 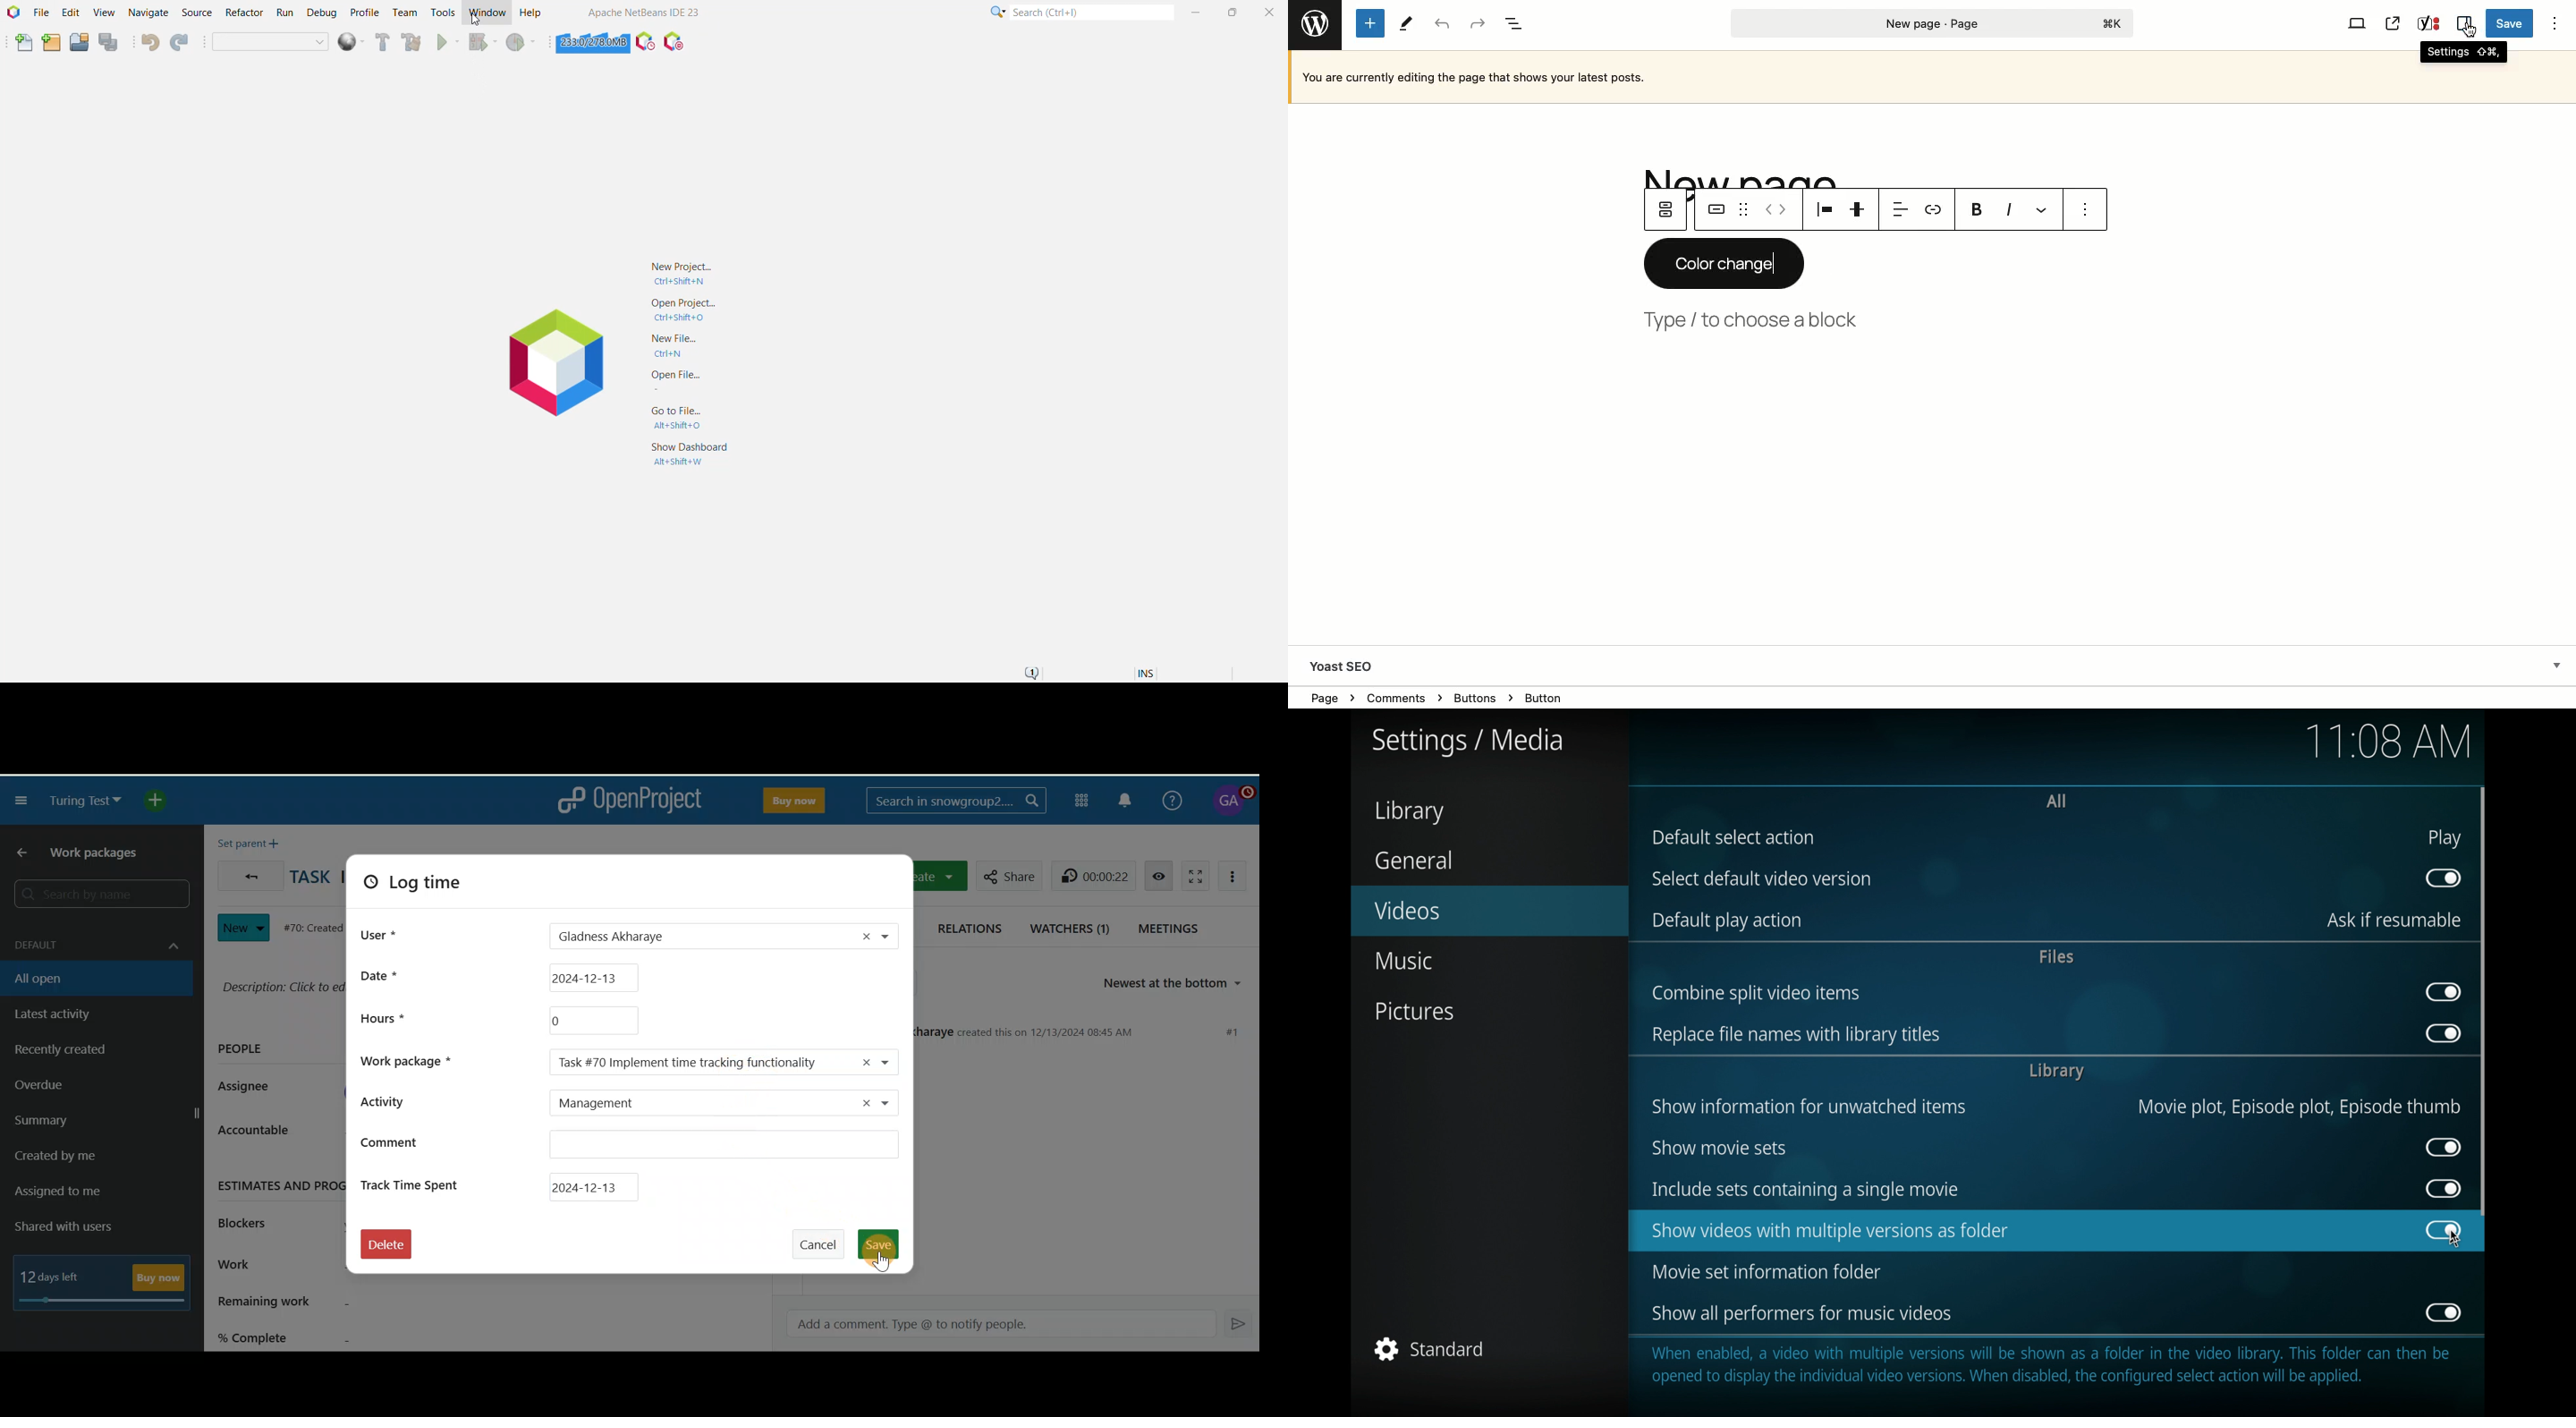 What do you see at coordinates (1734, 837) in the screenshot?
I see `default select action` at bounding box center [1734, 837].